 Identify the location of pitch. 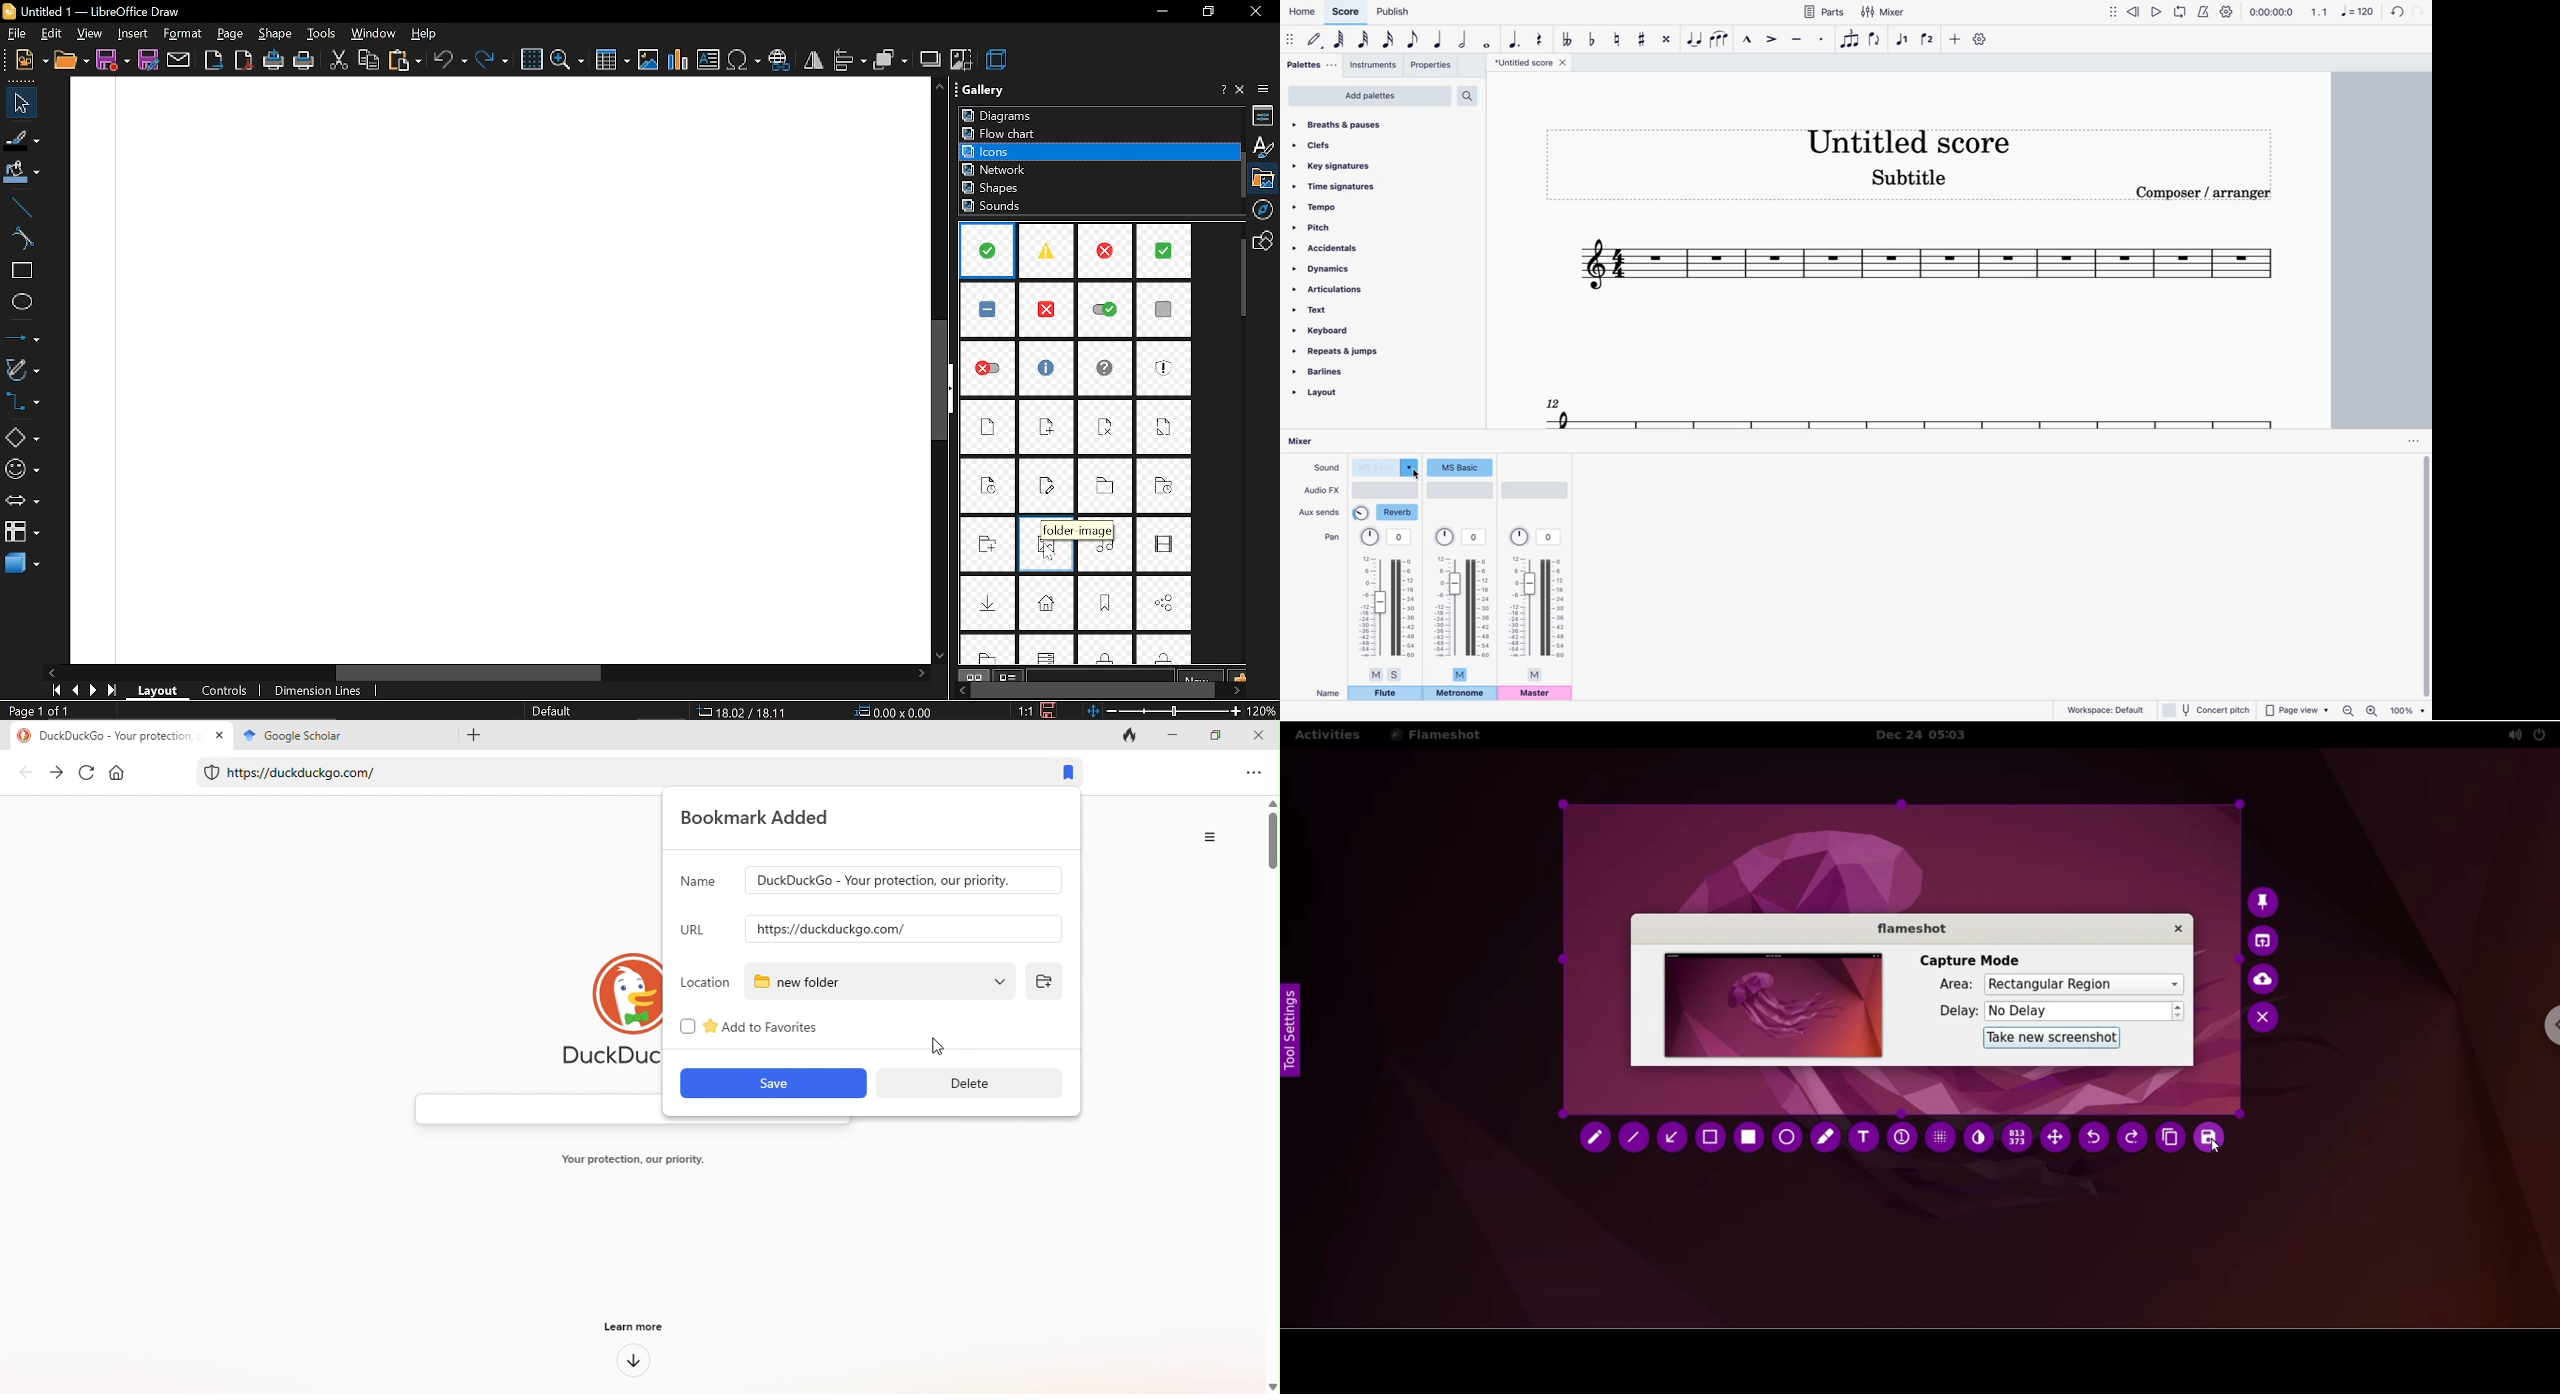
(1343, 226).